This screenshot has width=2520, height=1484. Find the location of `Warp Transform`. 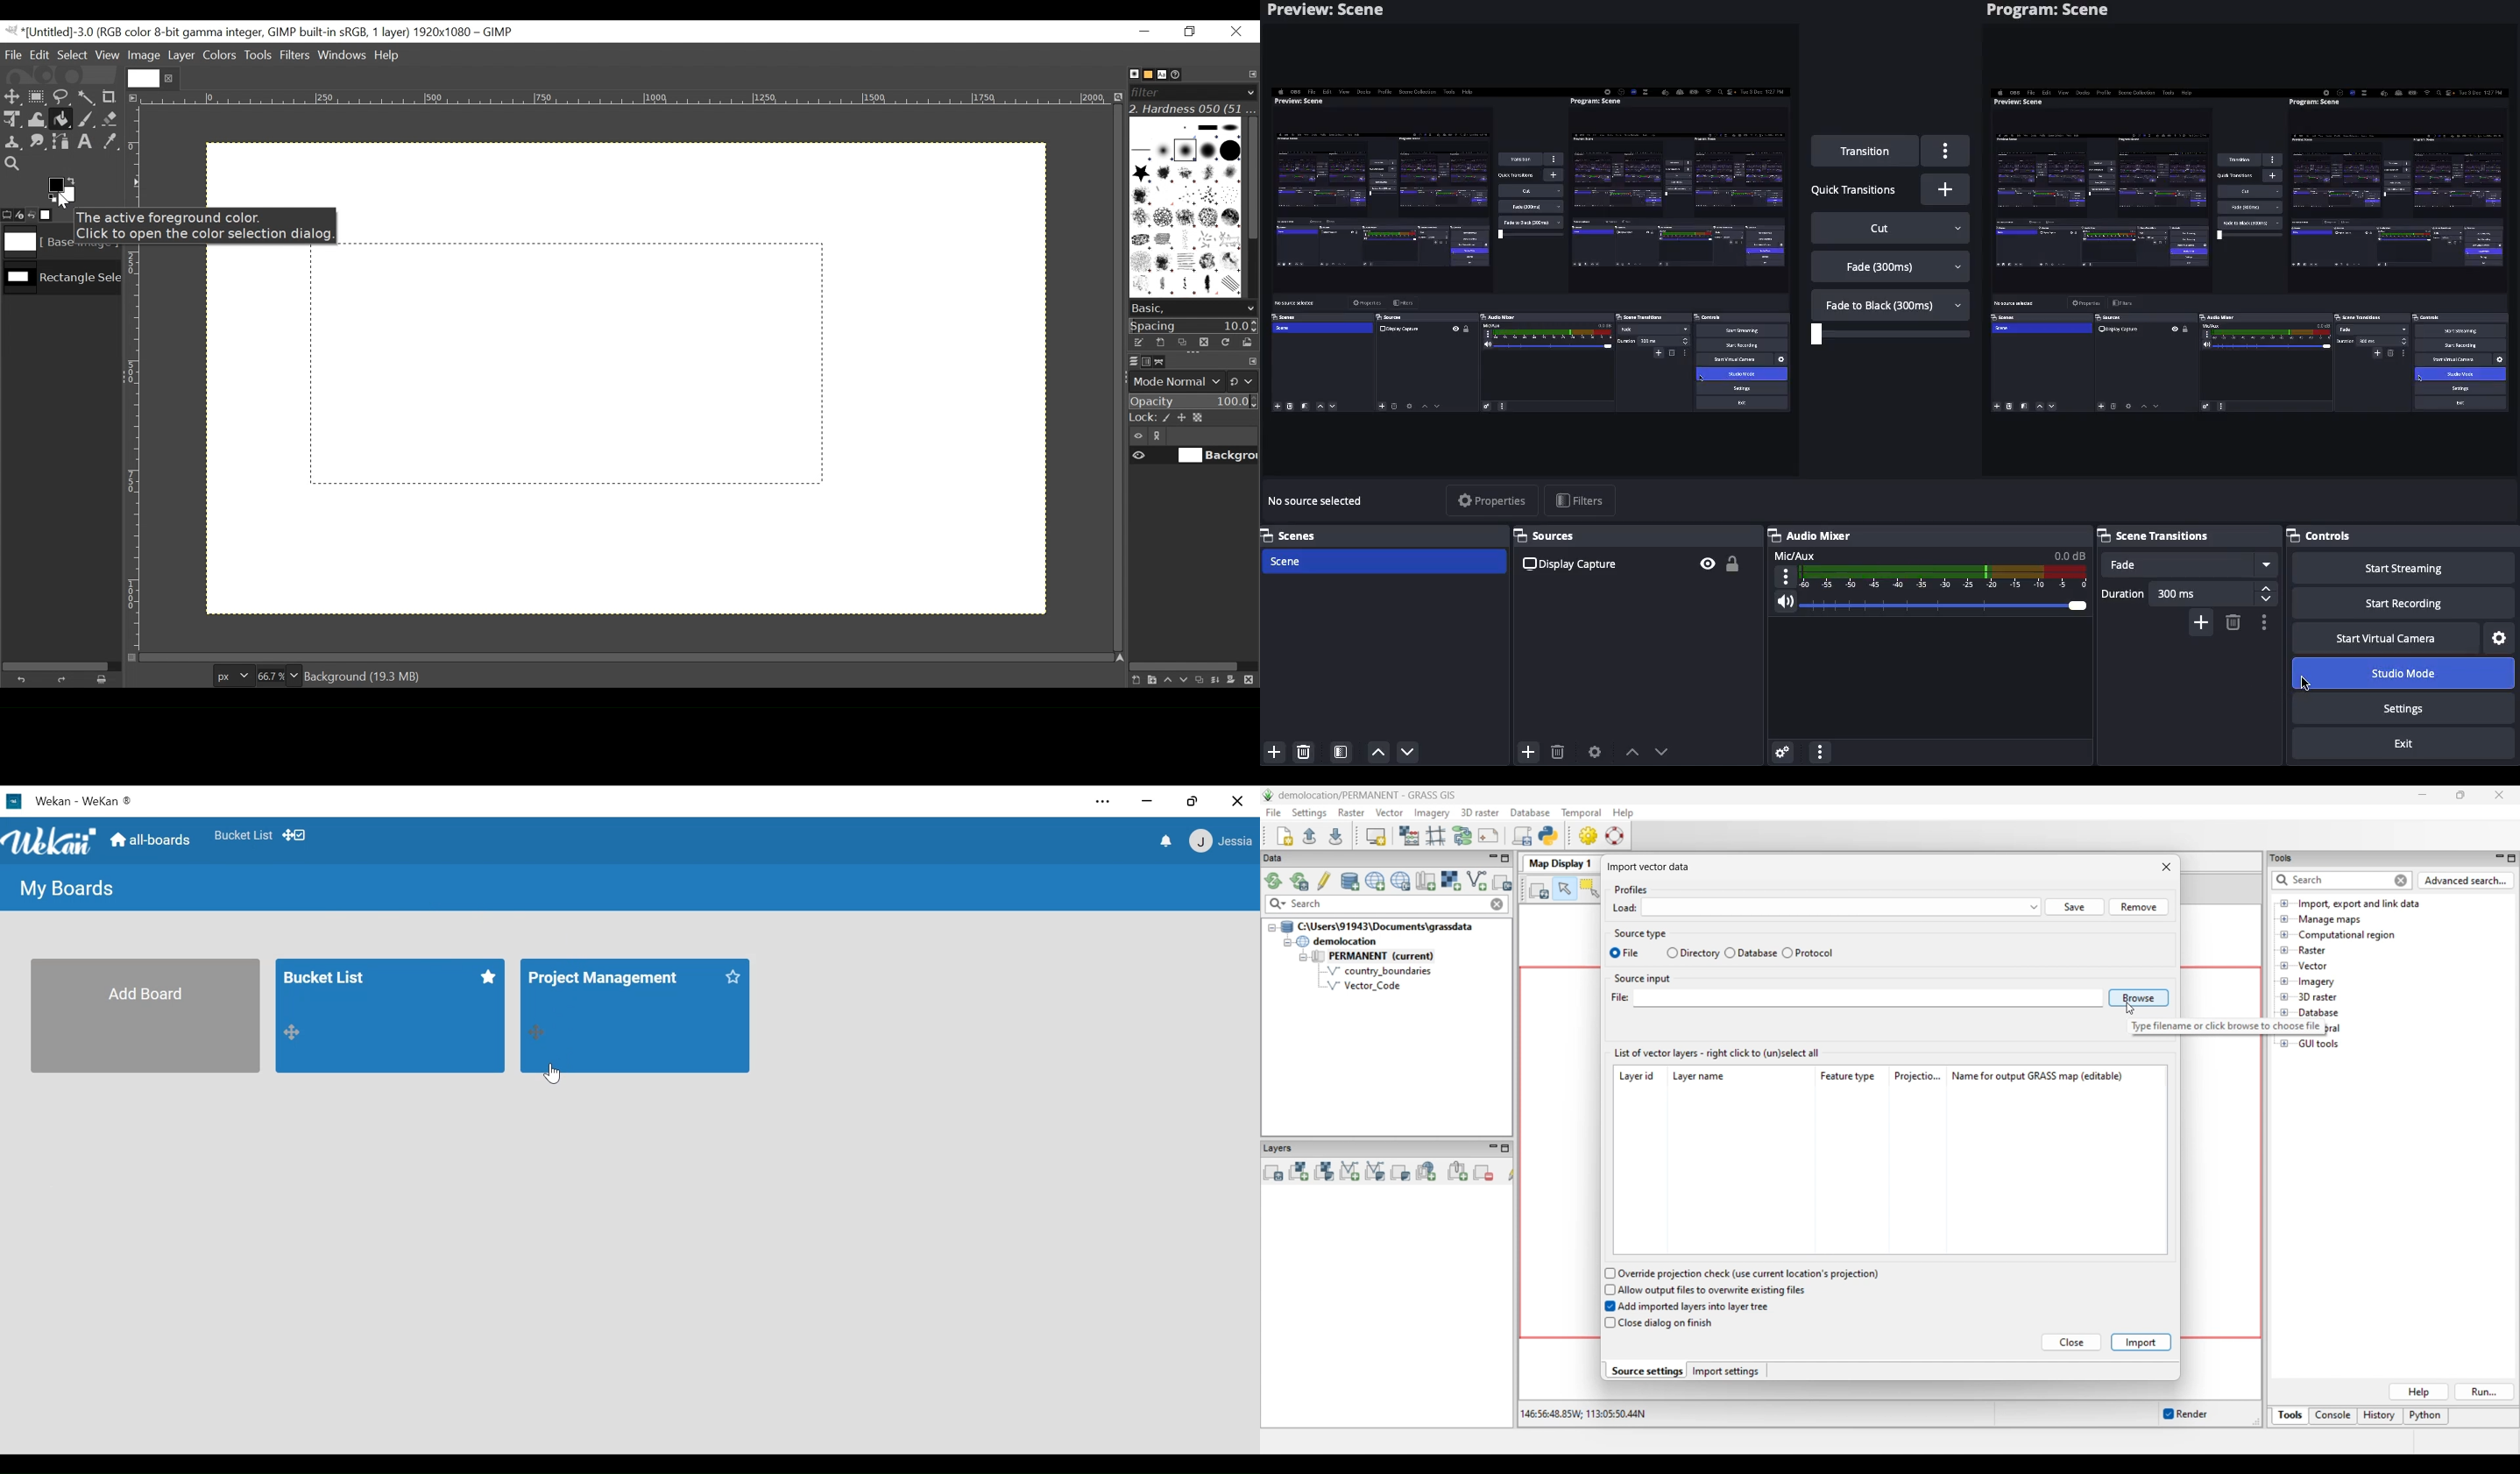

Warp Transform is located at coordinates (36, 121).